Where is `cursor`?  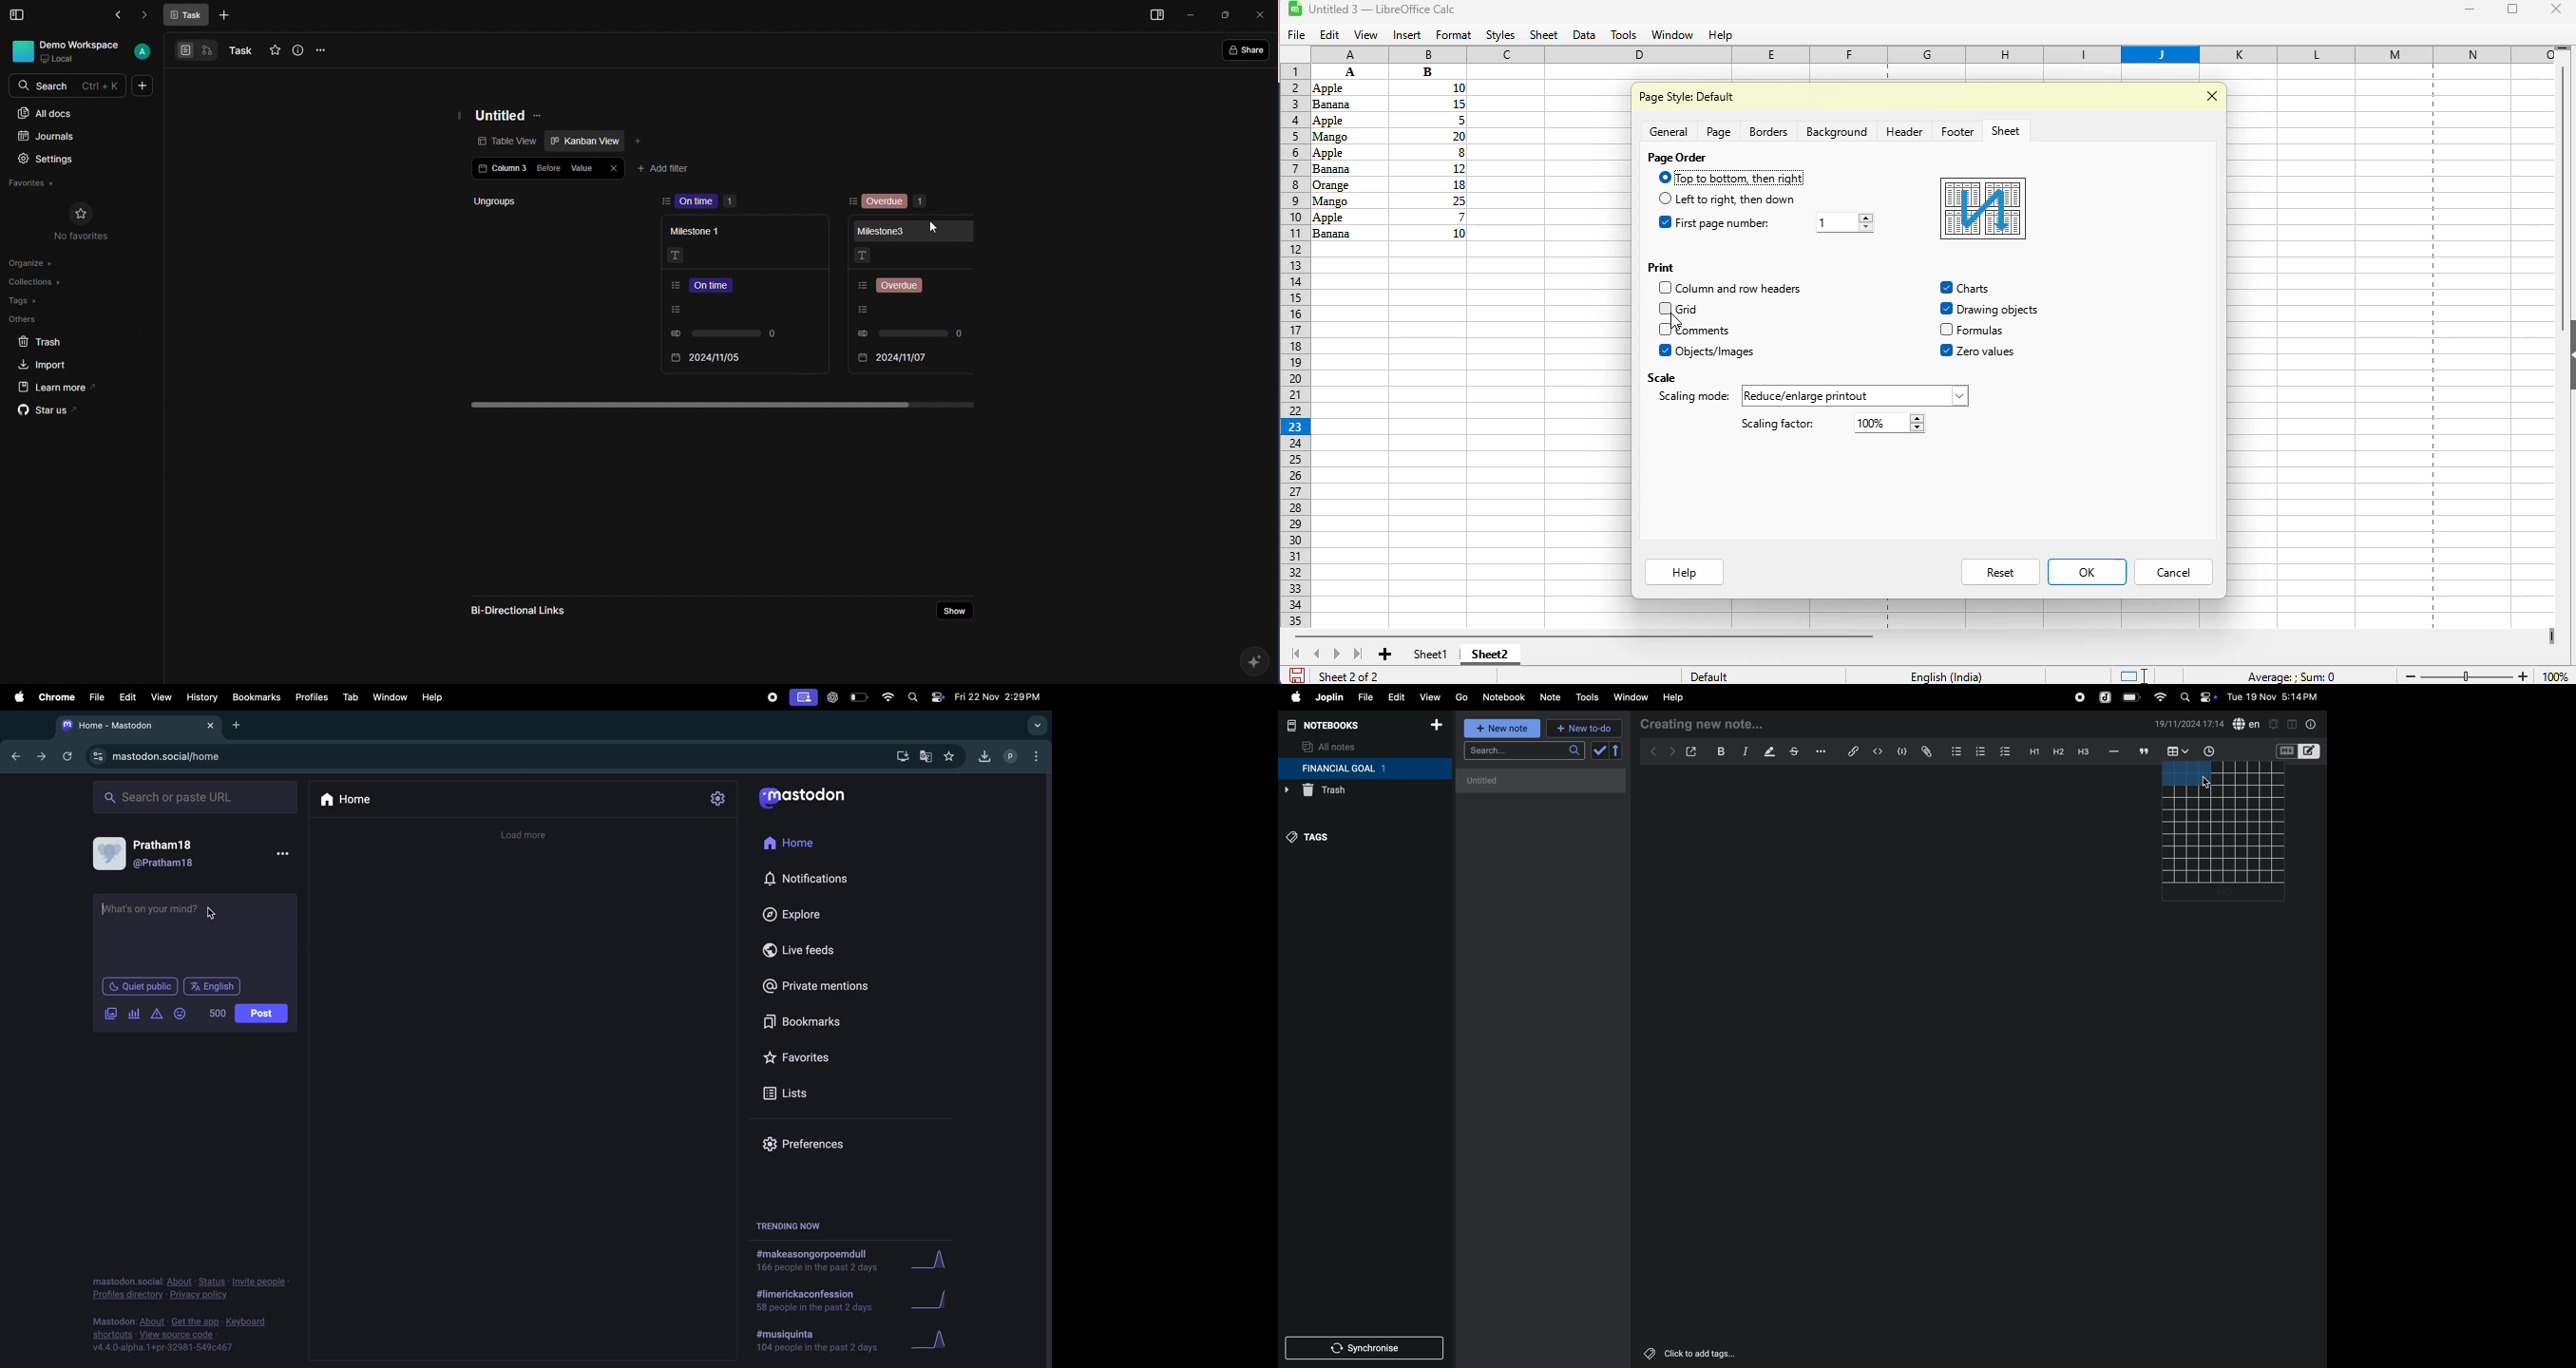 cursor is located at coordinates (2207, 784).